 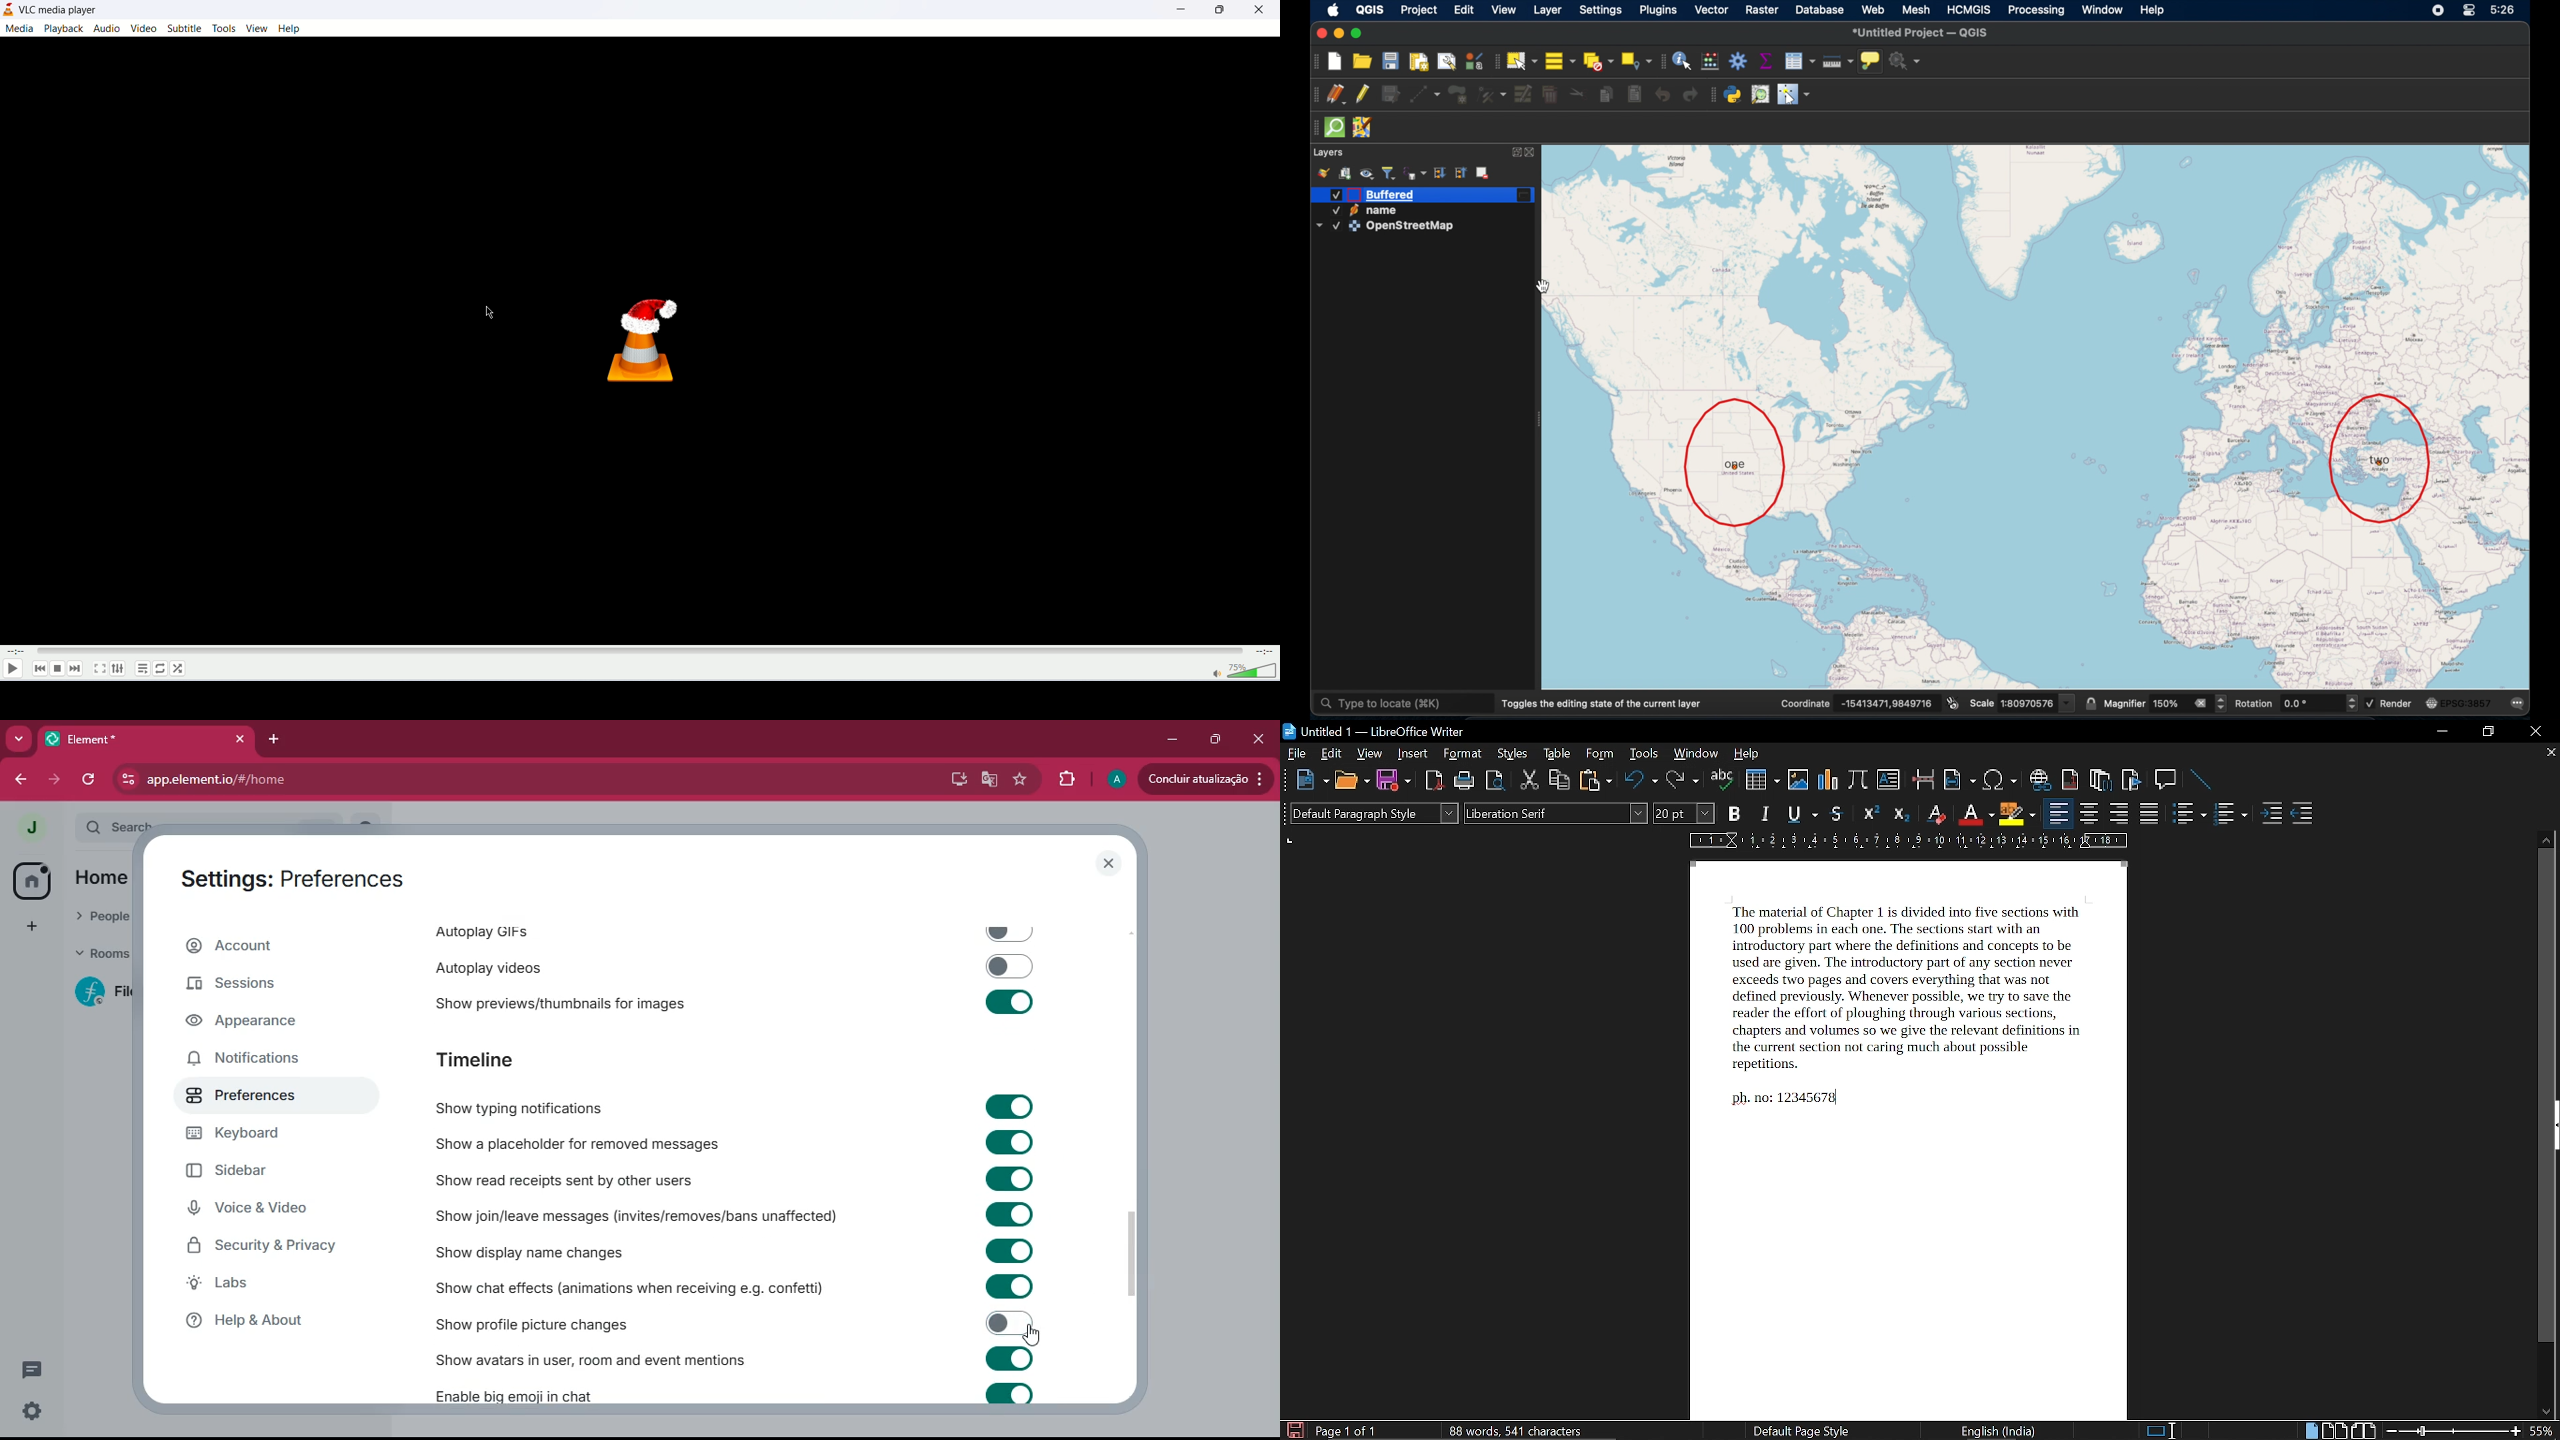 I want to click on settings: preferences, so click(x=285, y=880).